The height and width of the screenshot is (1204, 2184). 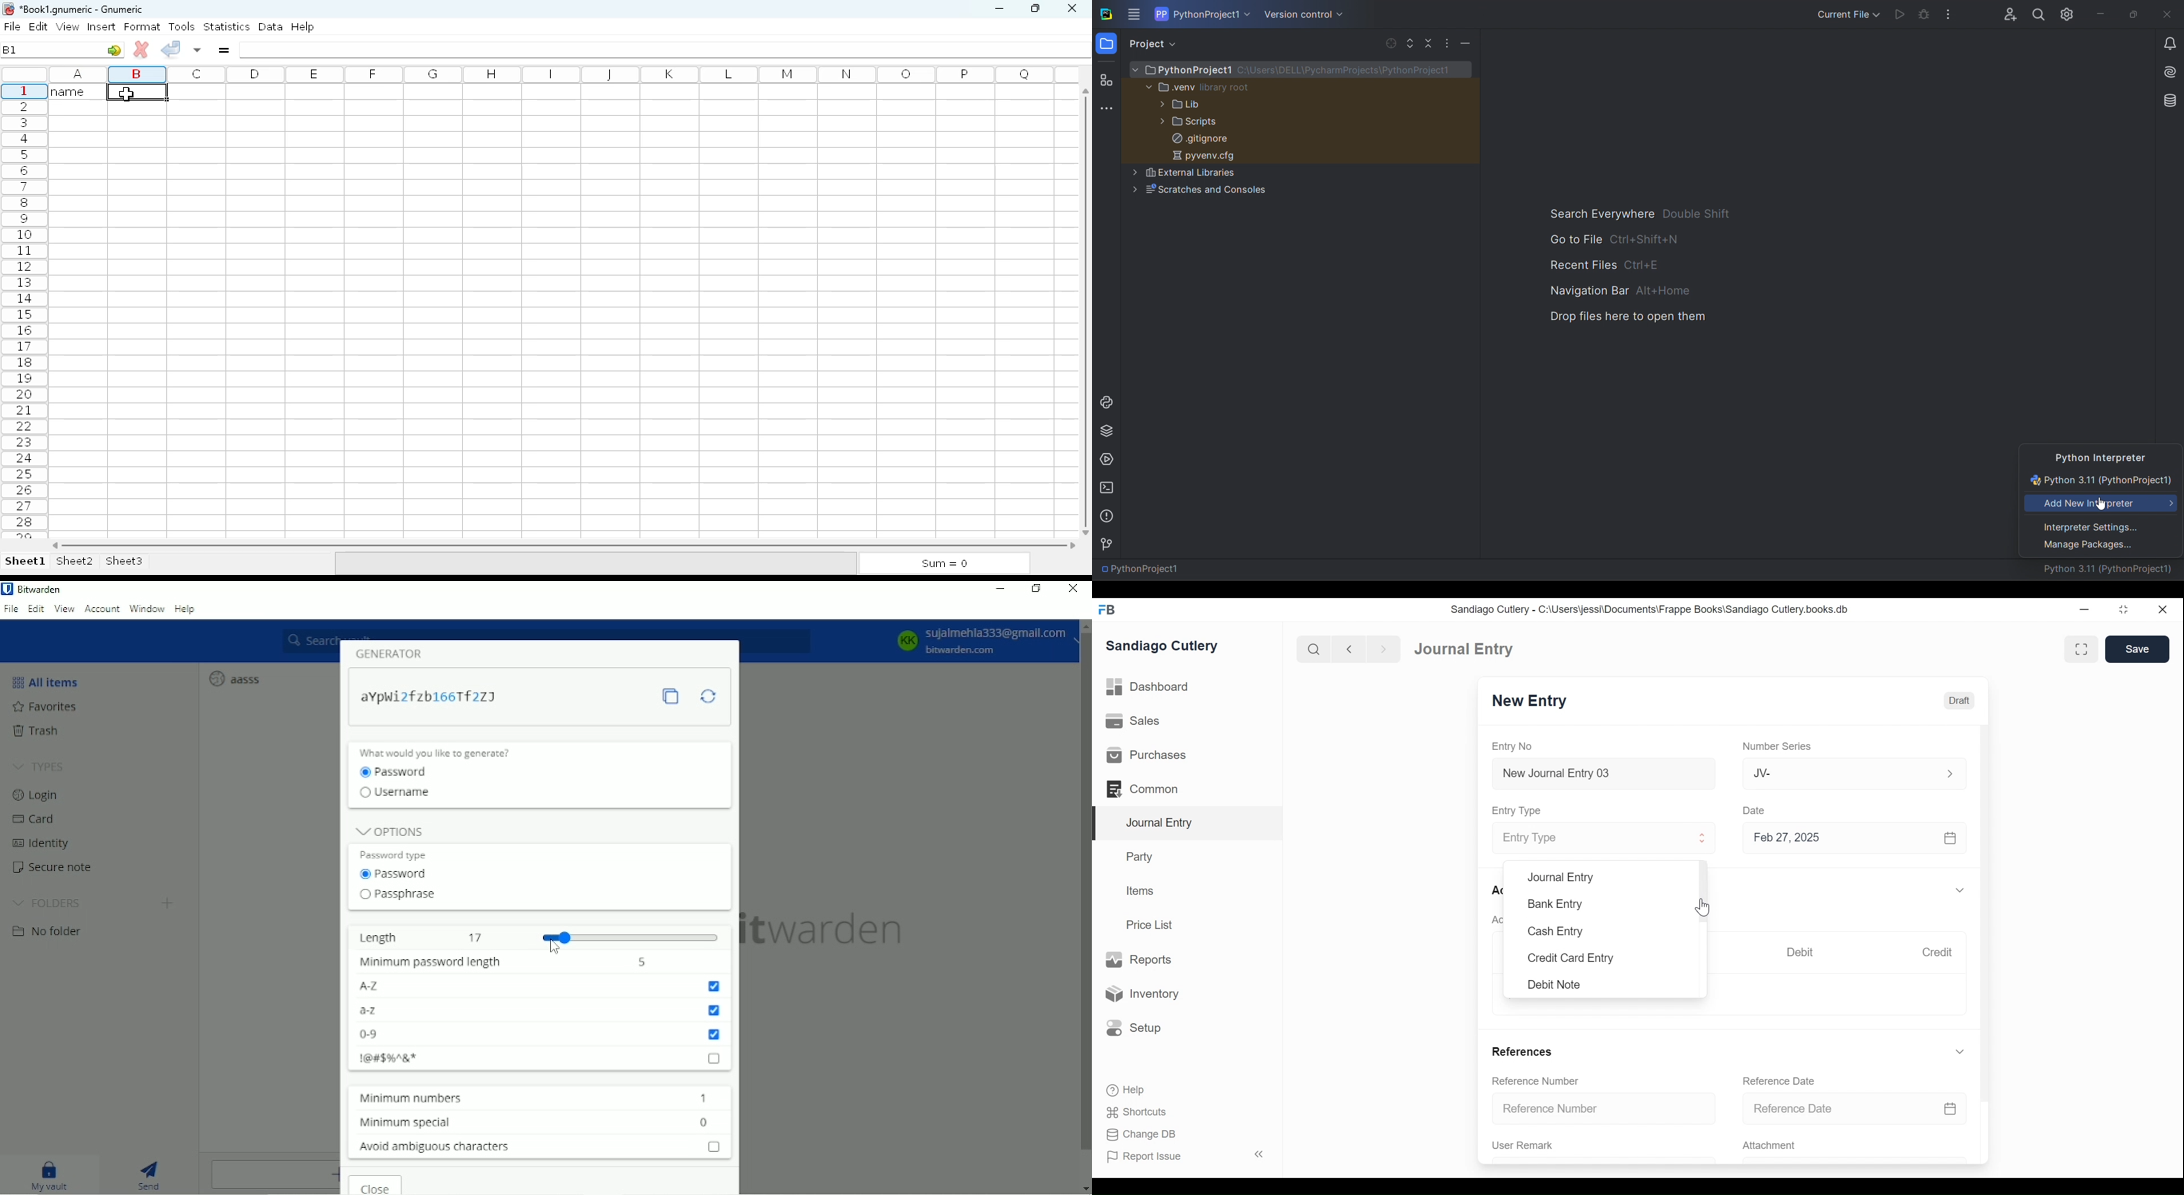 I want to click on Types, so click(x=39, y=767).